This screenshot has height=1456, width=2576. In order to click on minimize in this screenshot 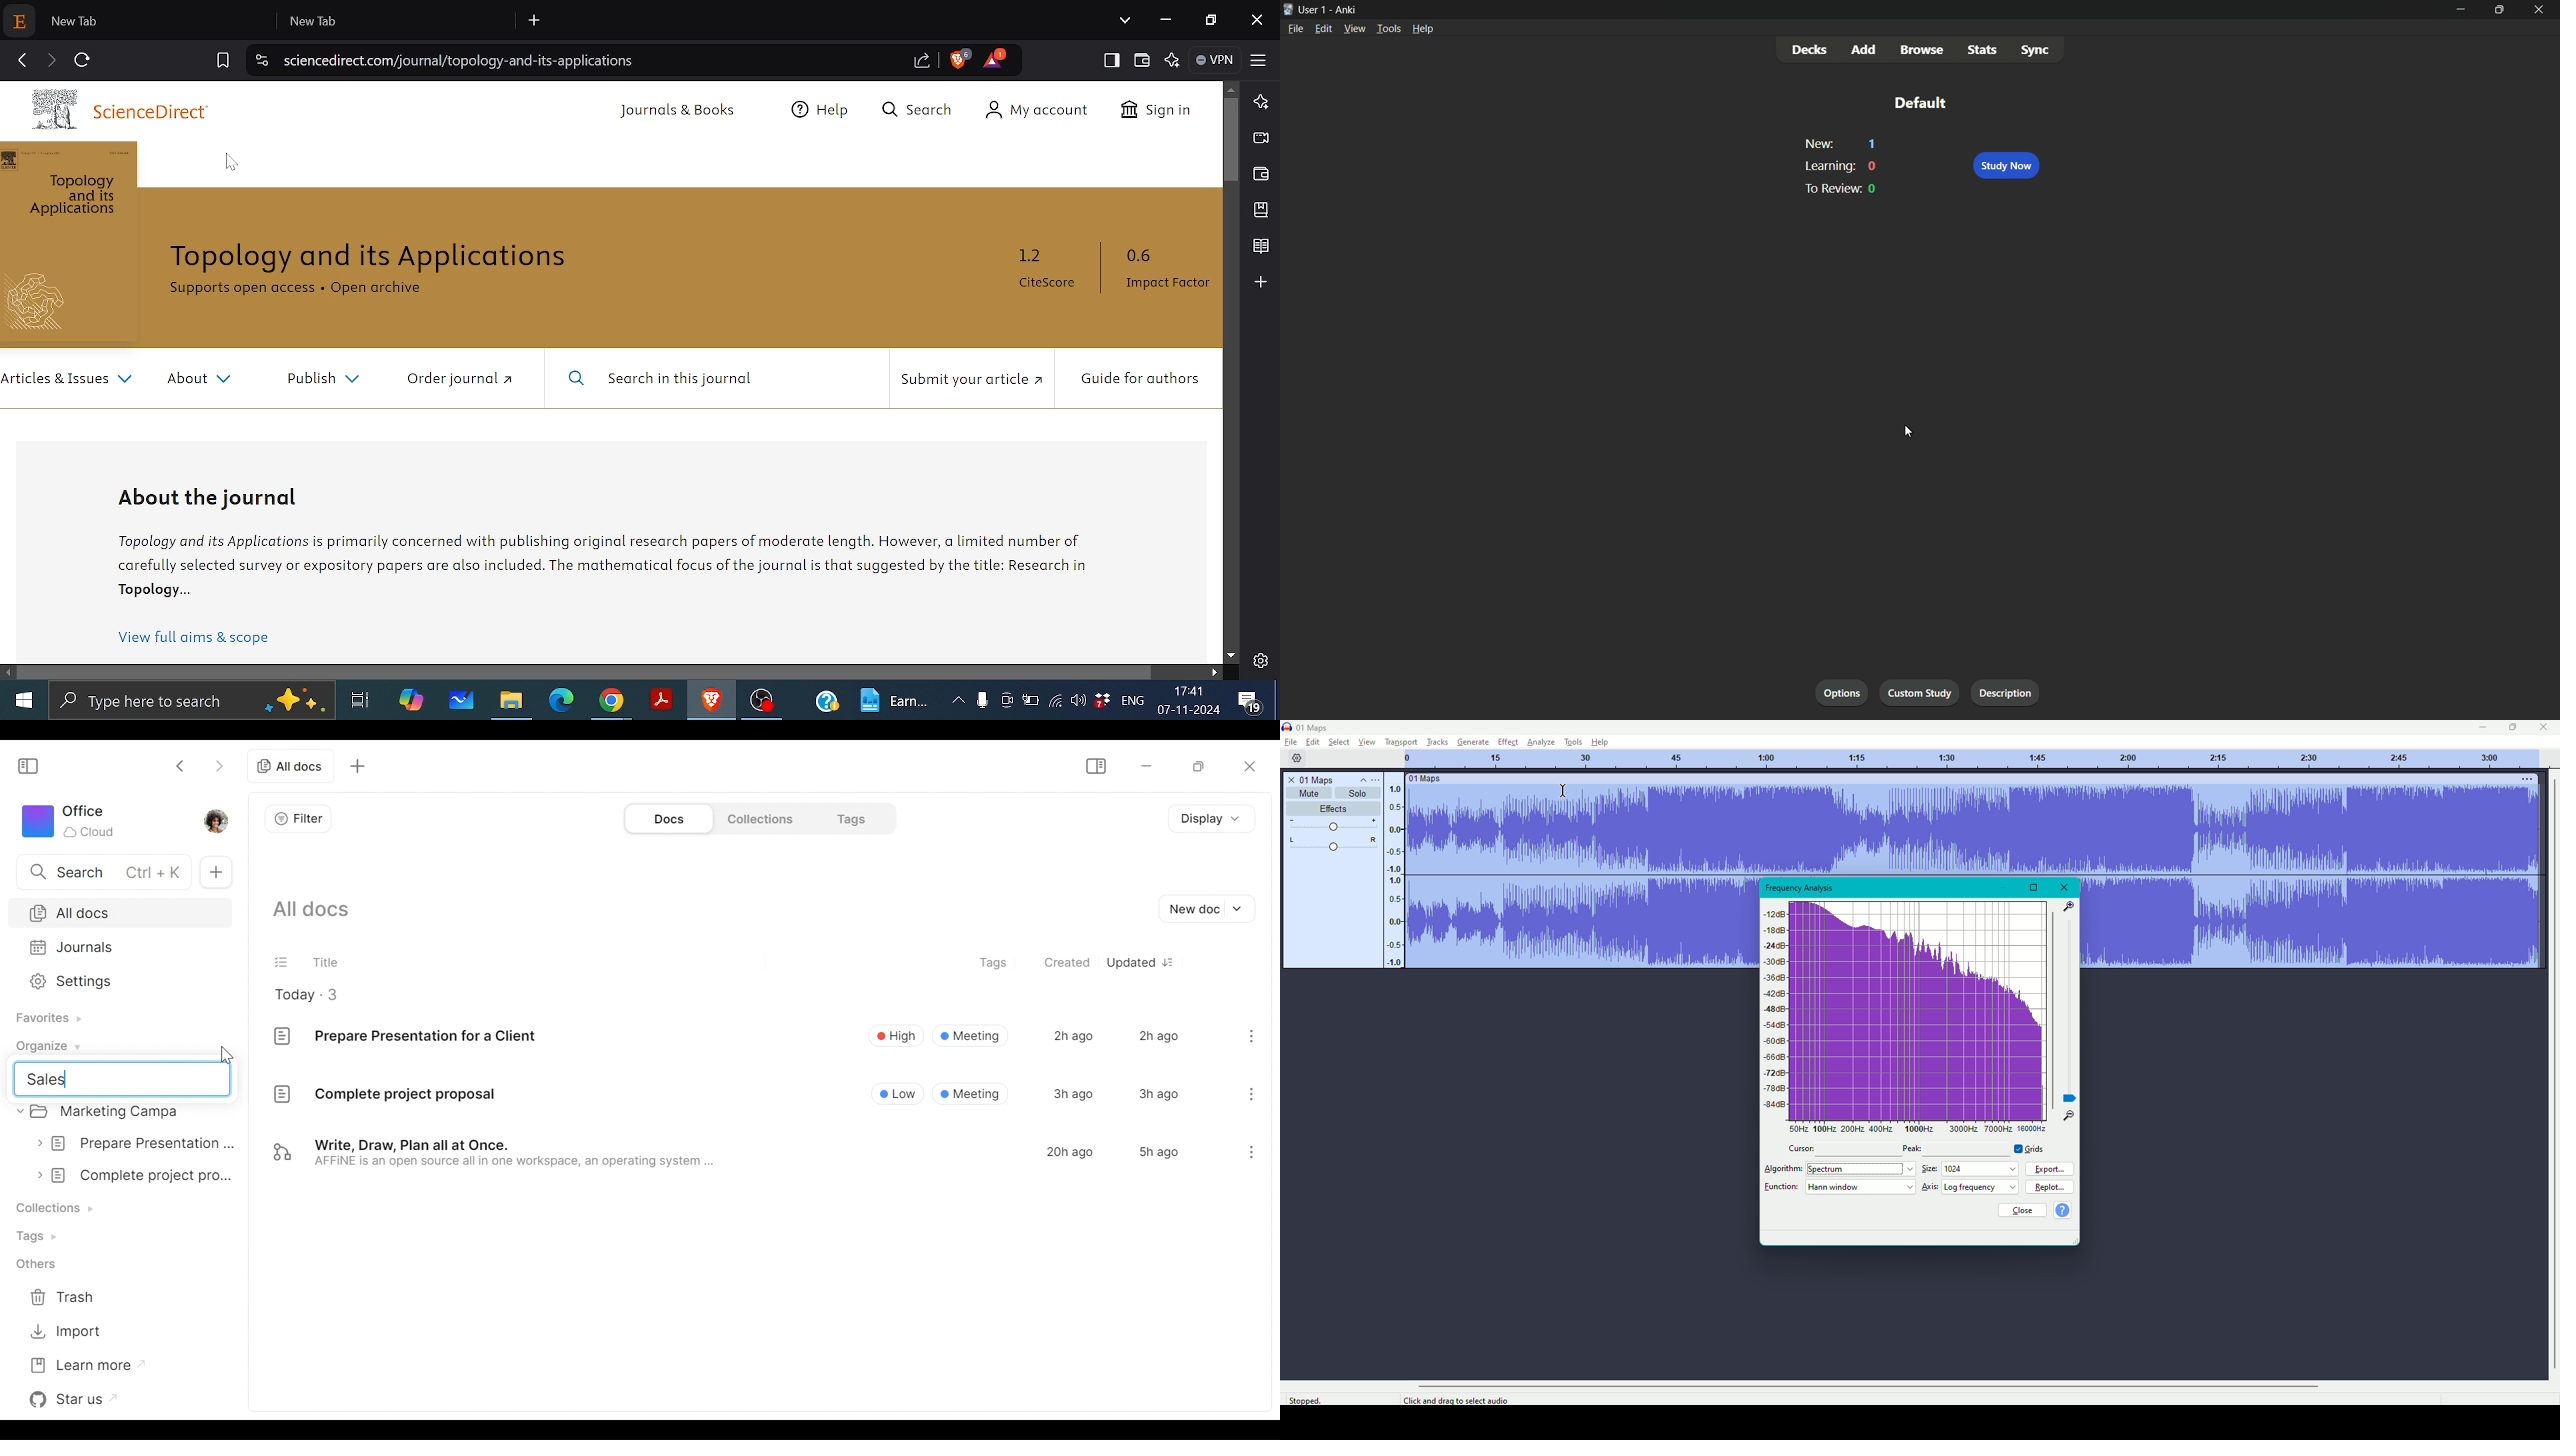, I will do `click(1145, 766)`.